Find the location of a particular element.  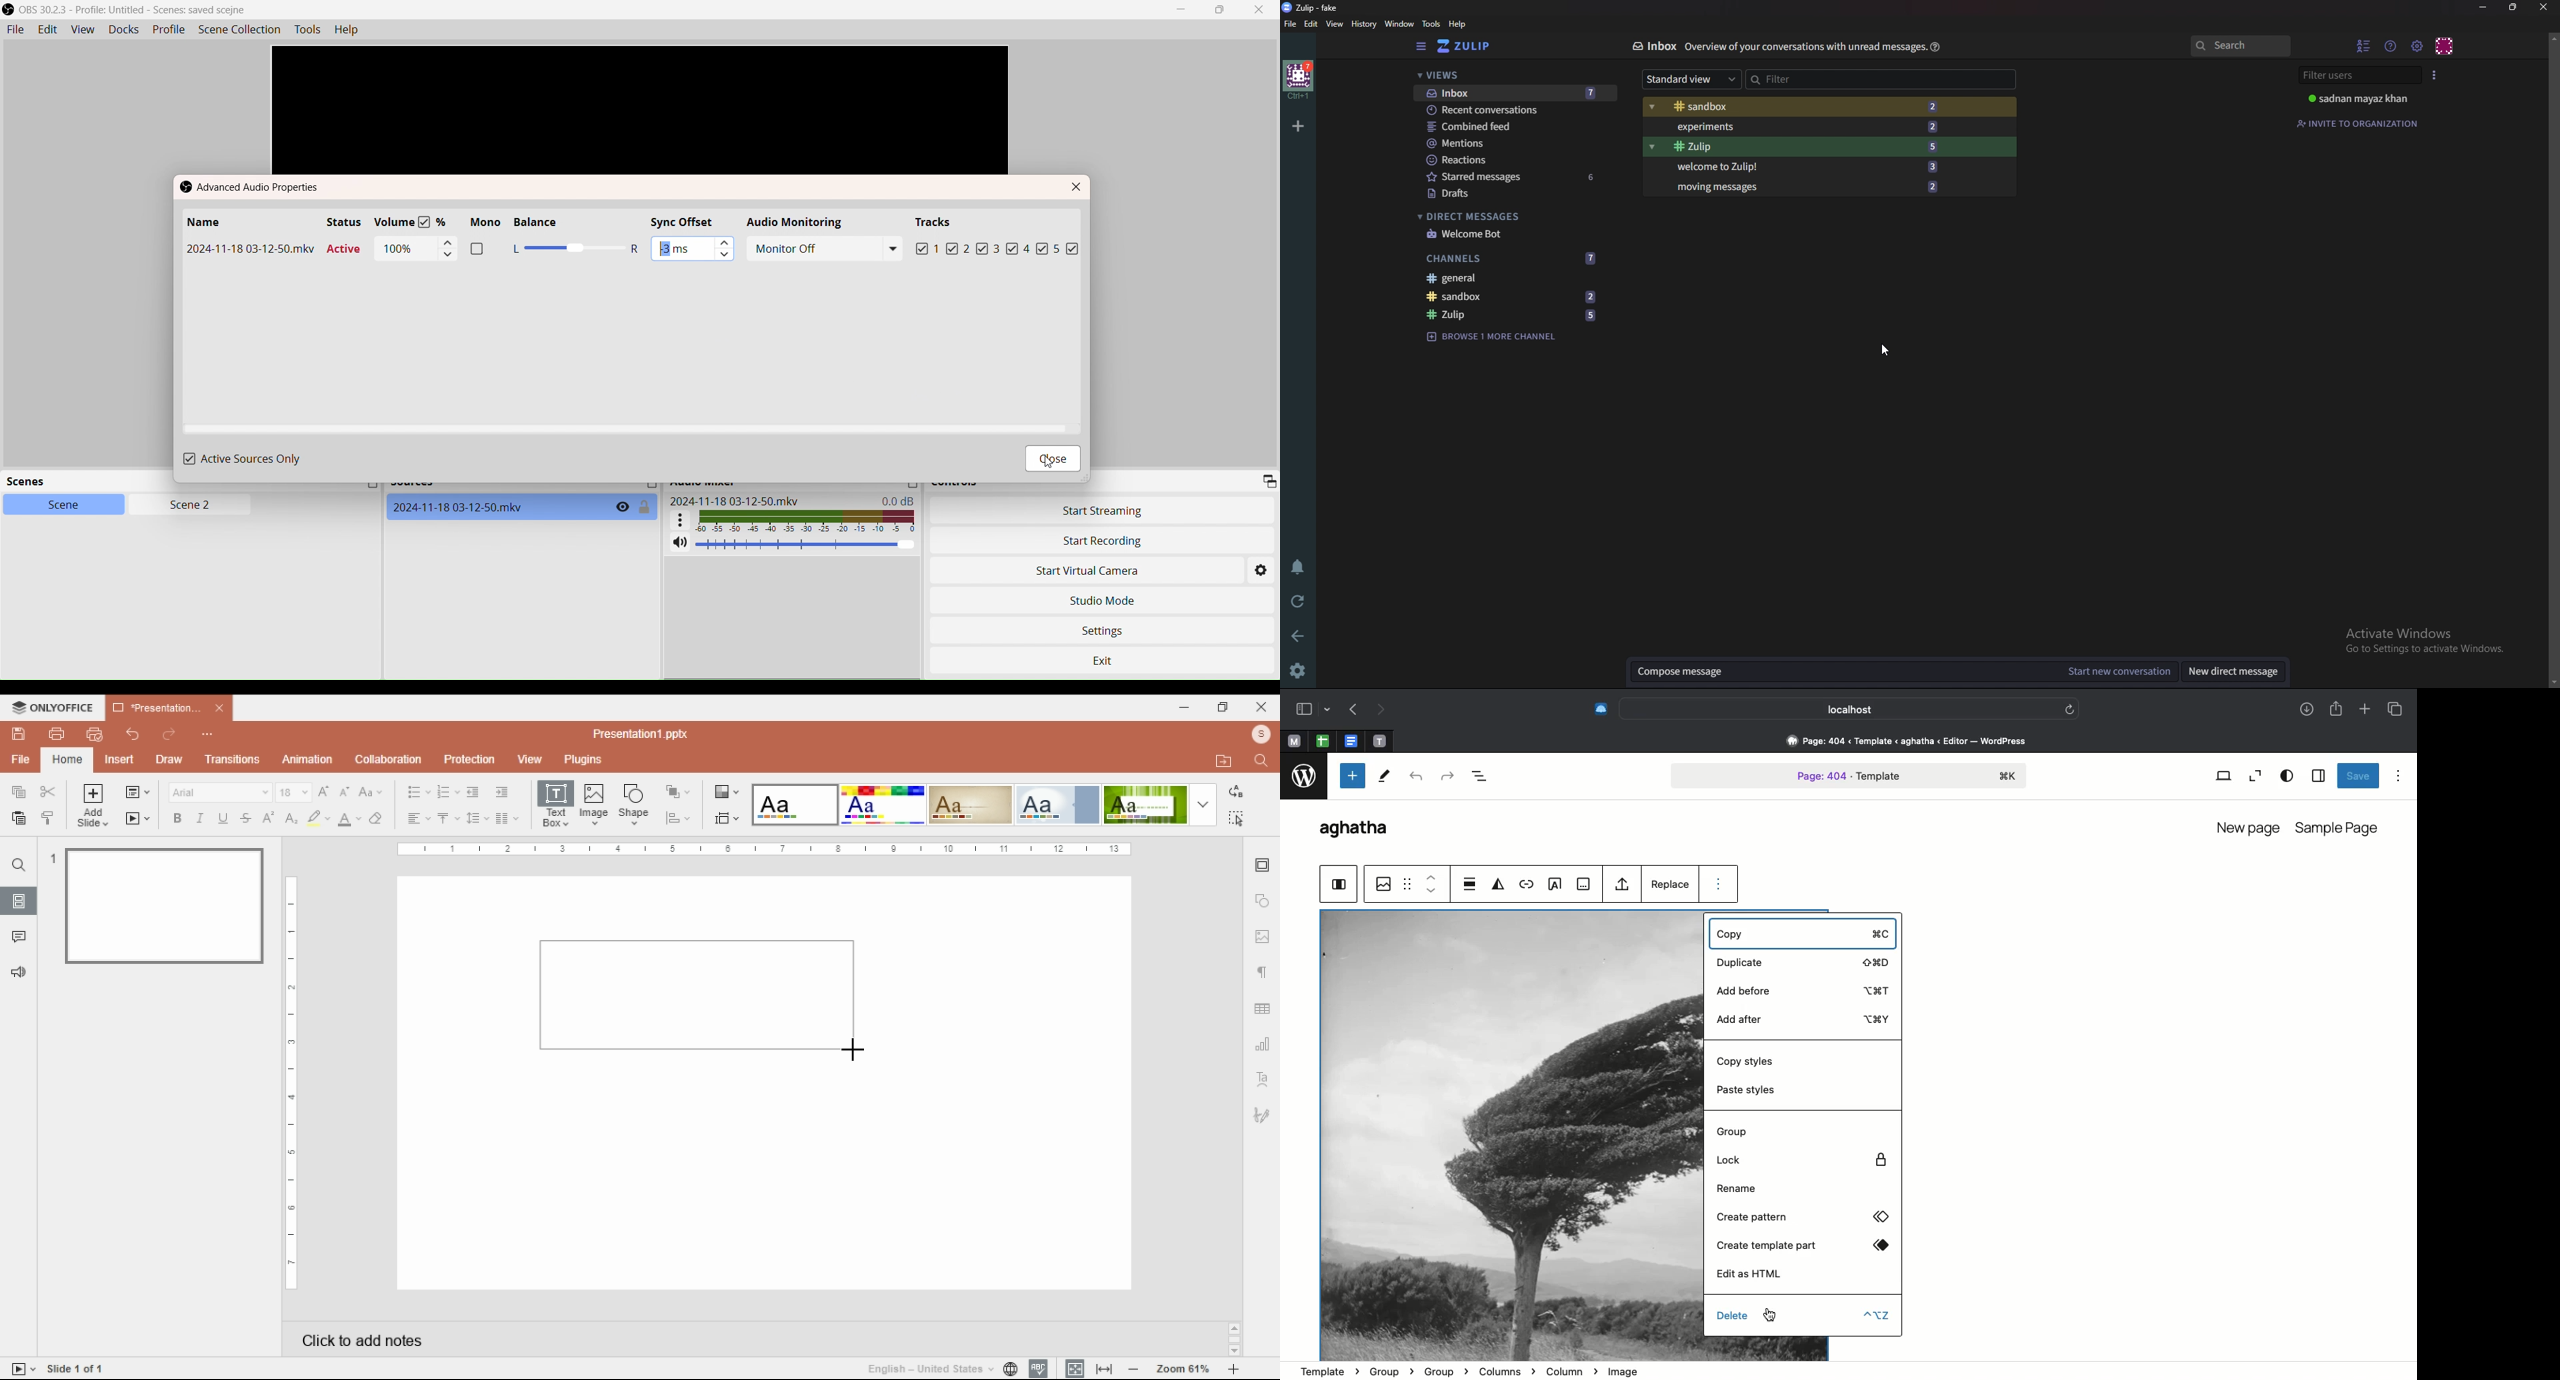

replace is located at coordinates (1237, 790).